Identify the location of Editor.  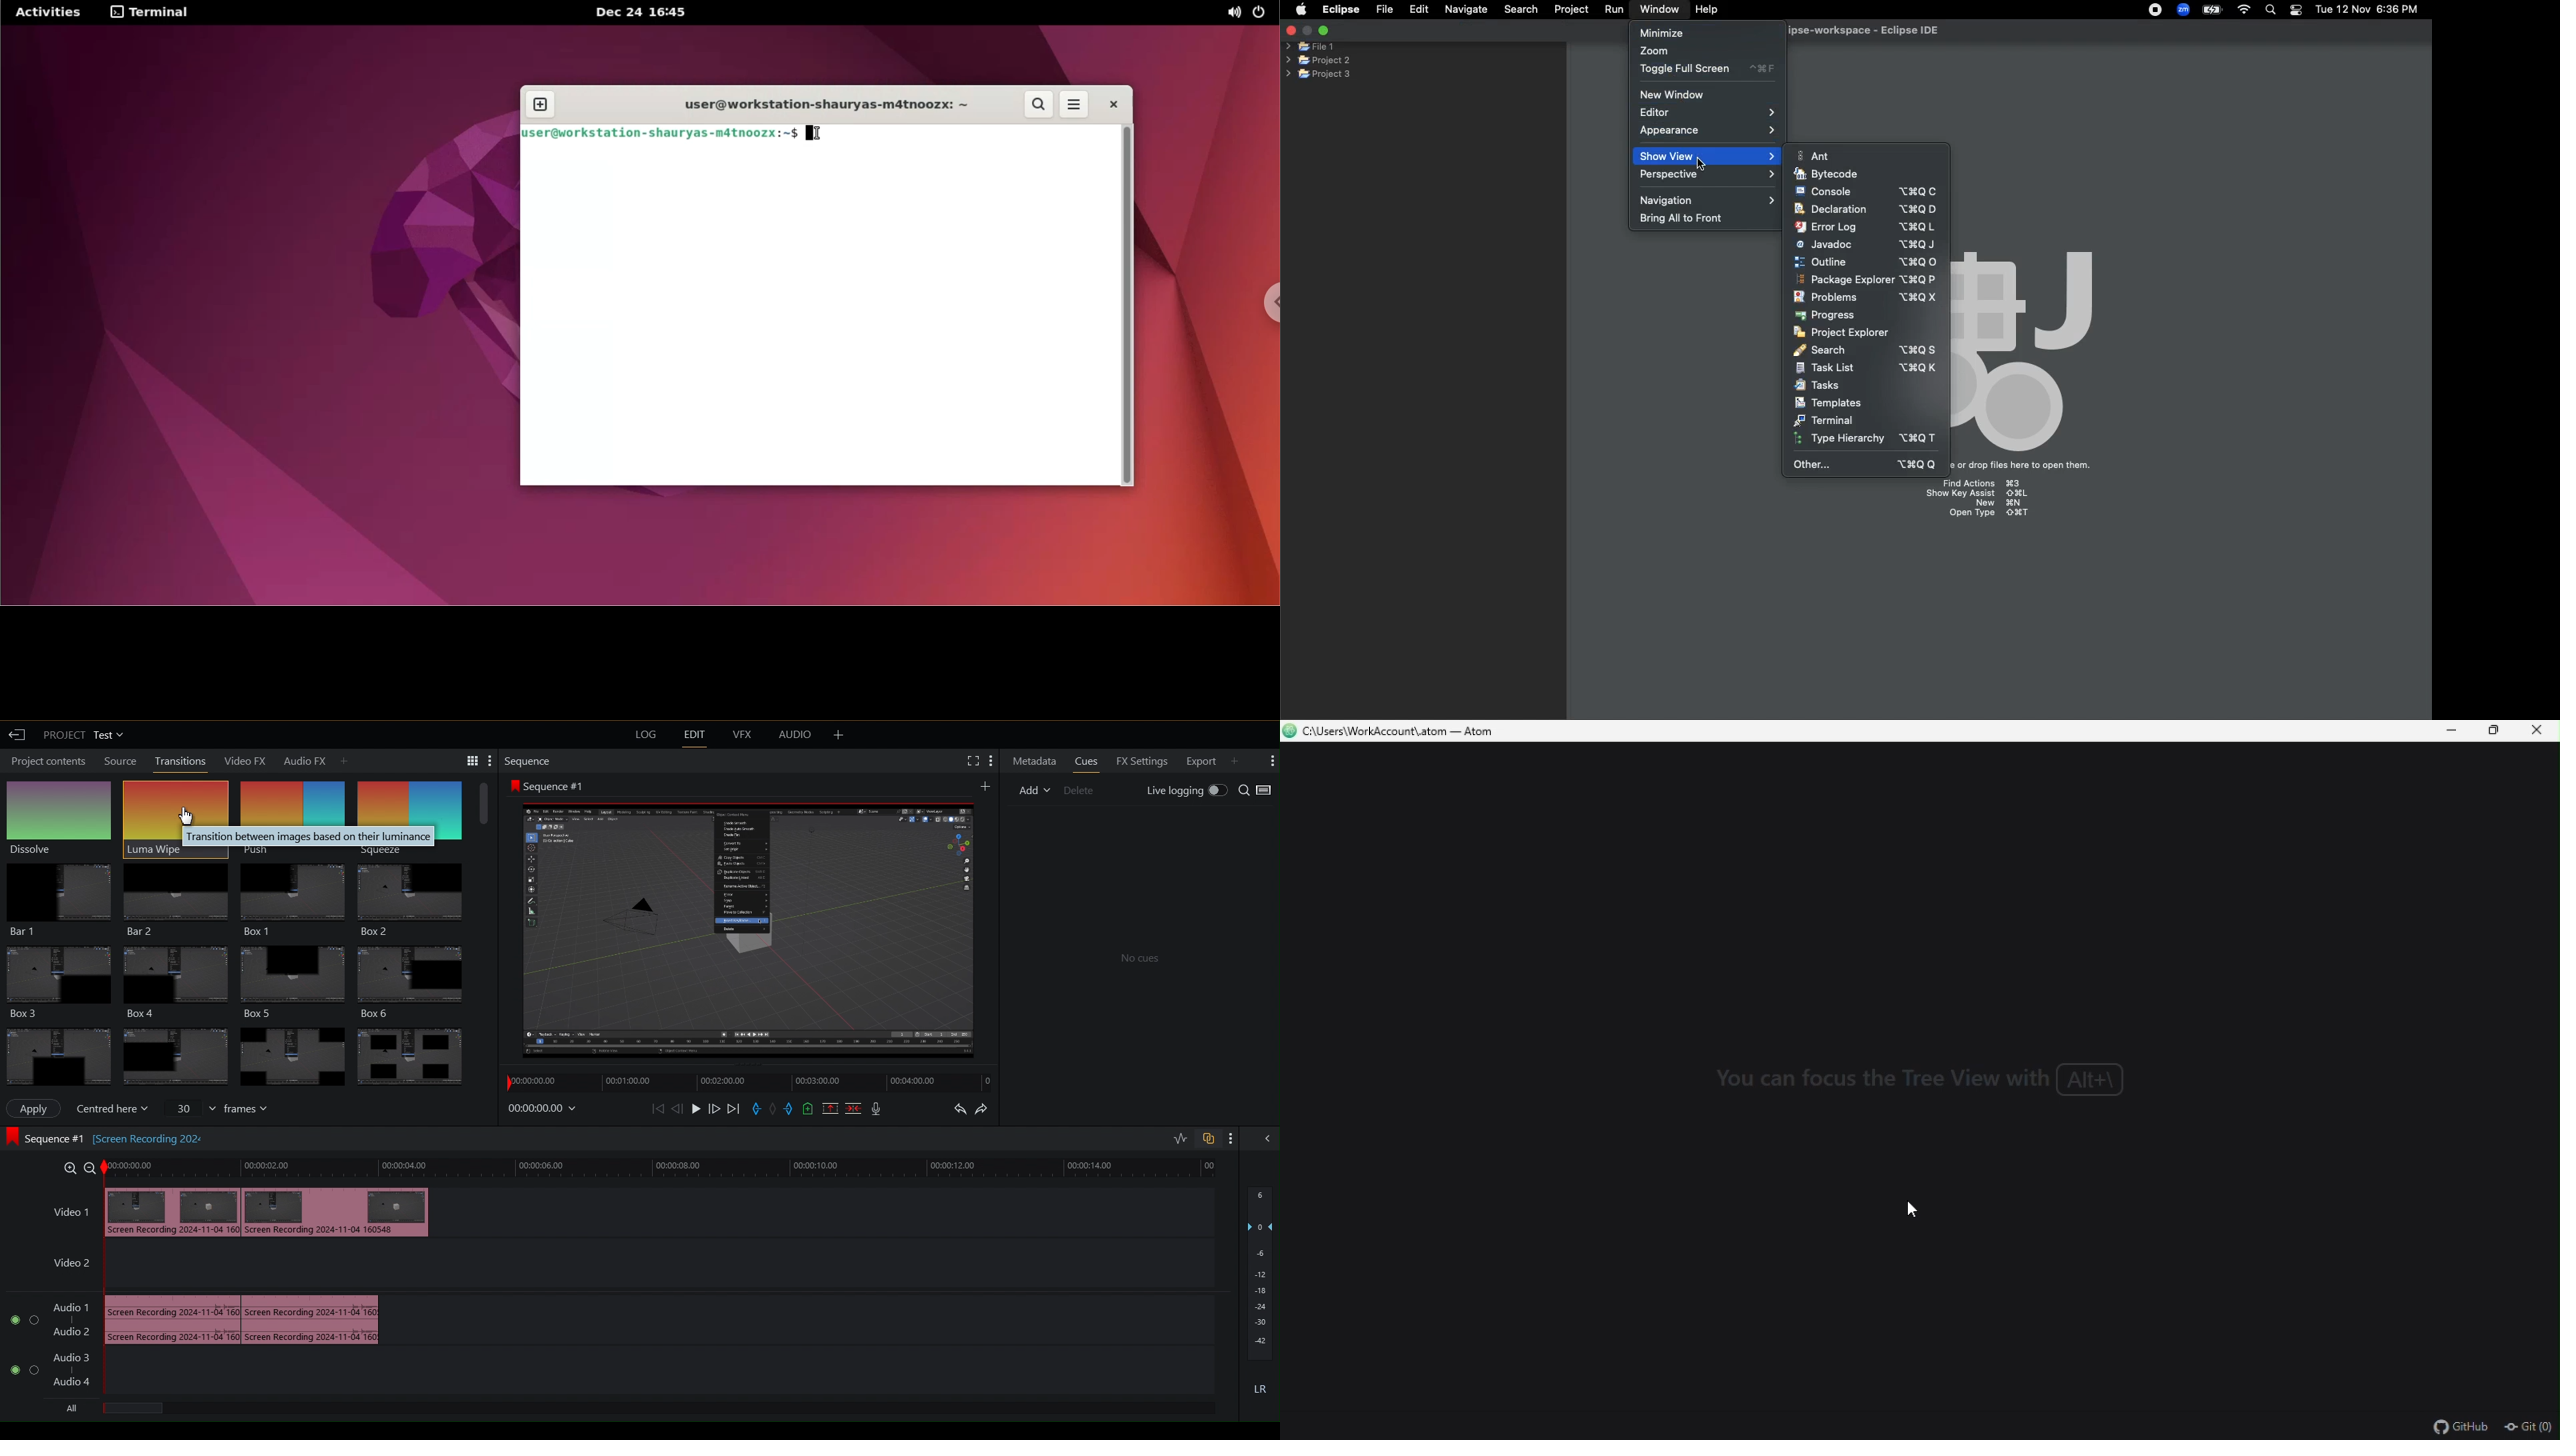
(1711, 113).